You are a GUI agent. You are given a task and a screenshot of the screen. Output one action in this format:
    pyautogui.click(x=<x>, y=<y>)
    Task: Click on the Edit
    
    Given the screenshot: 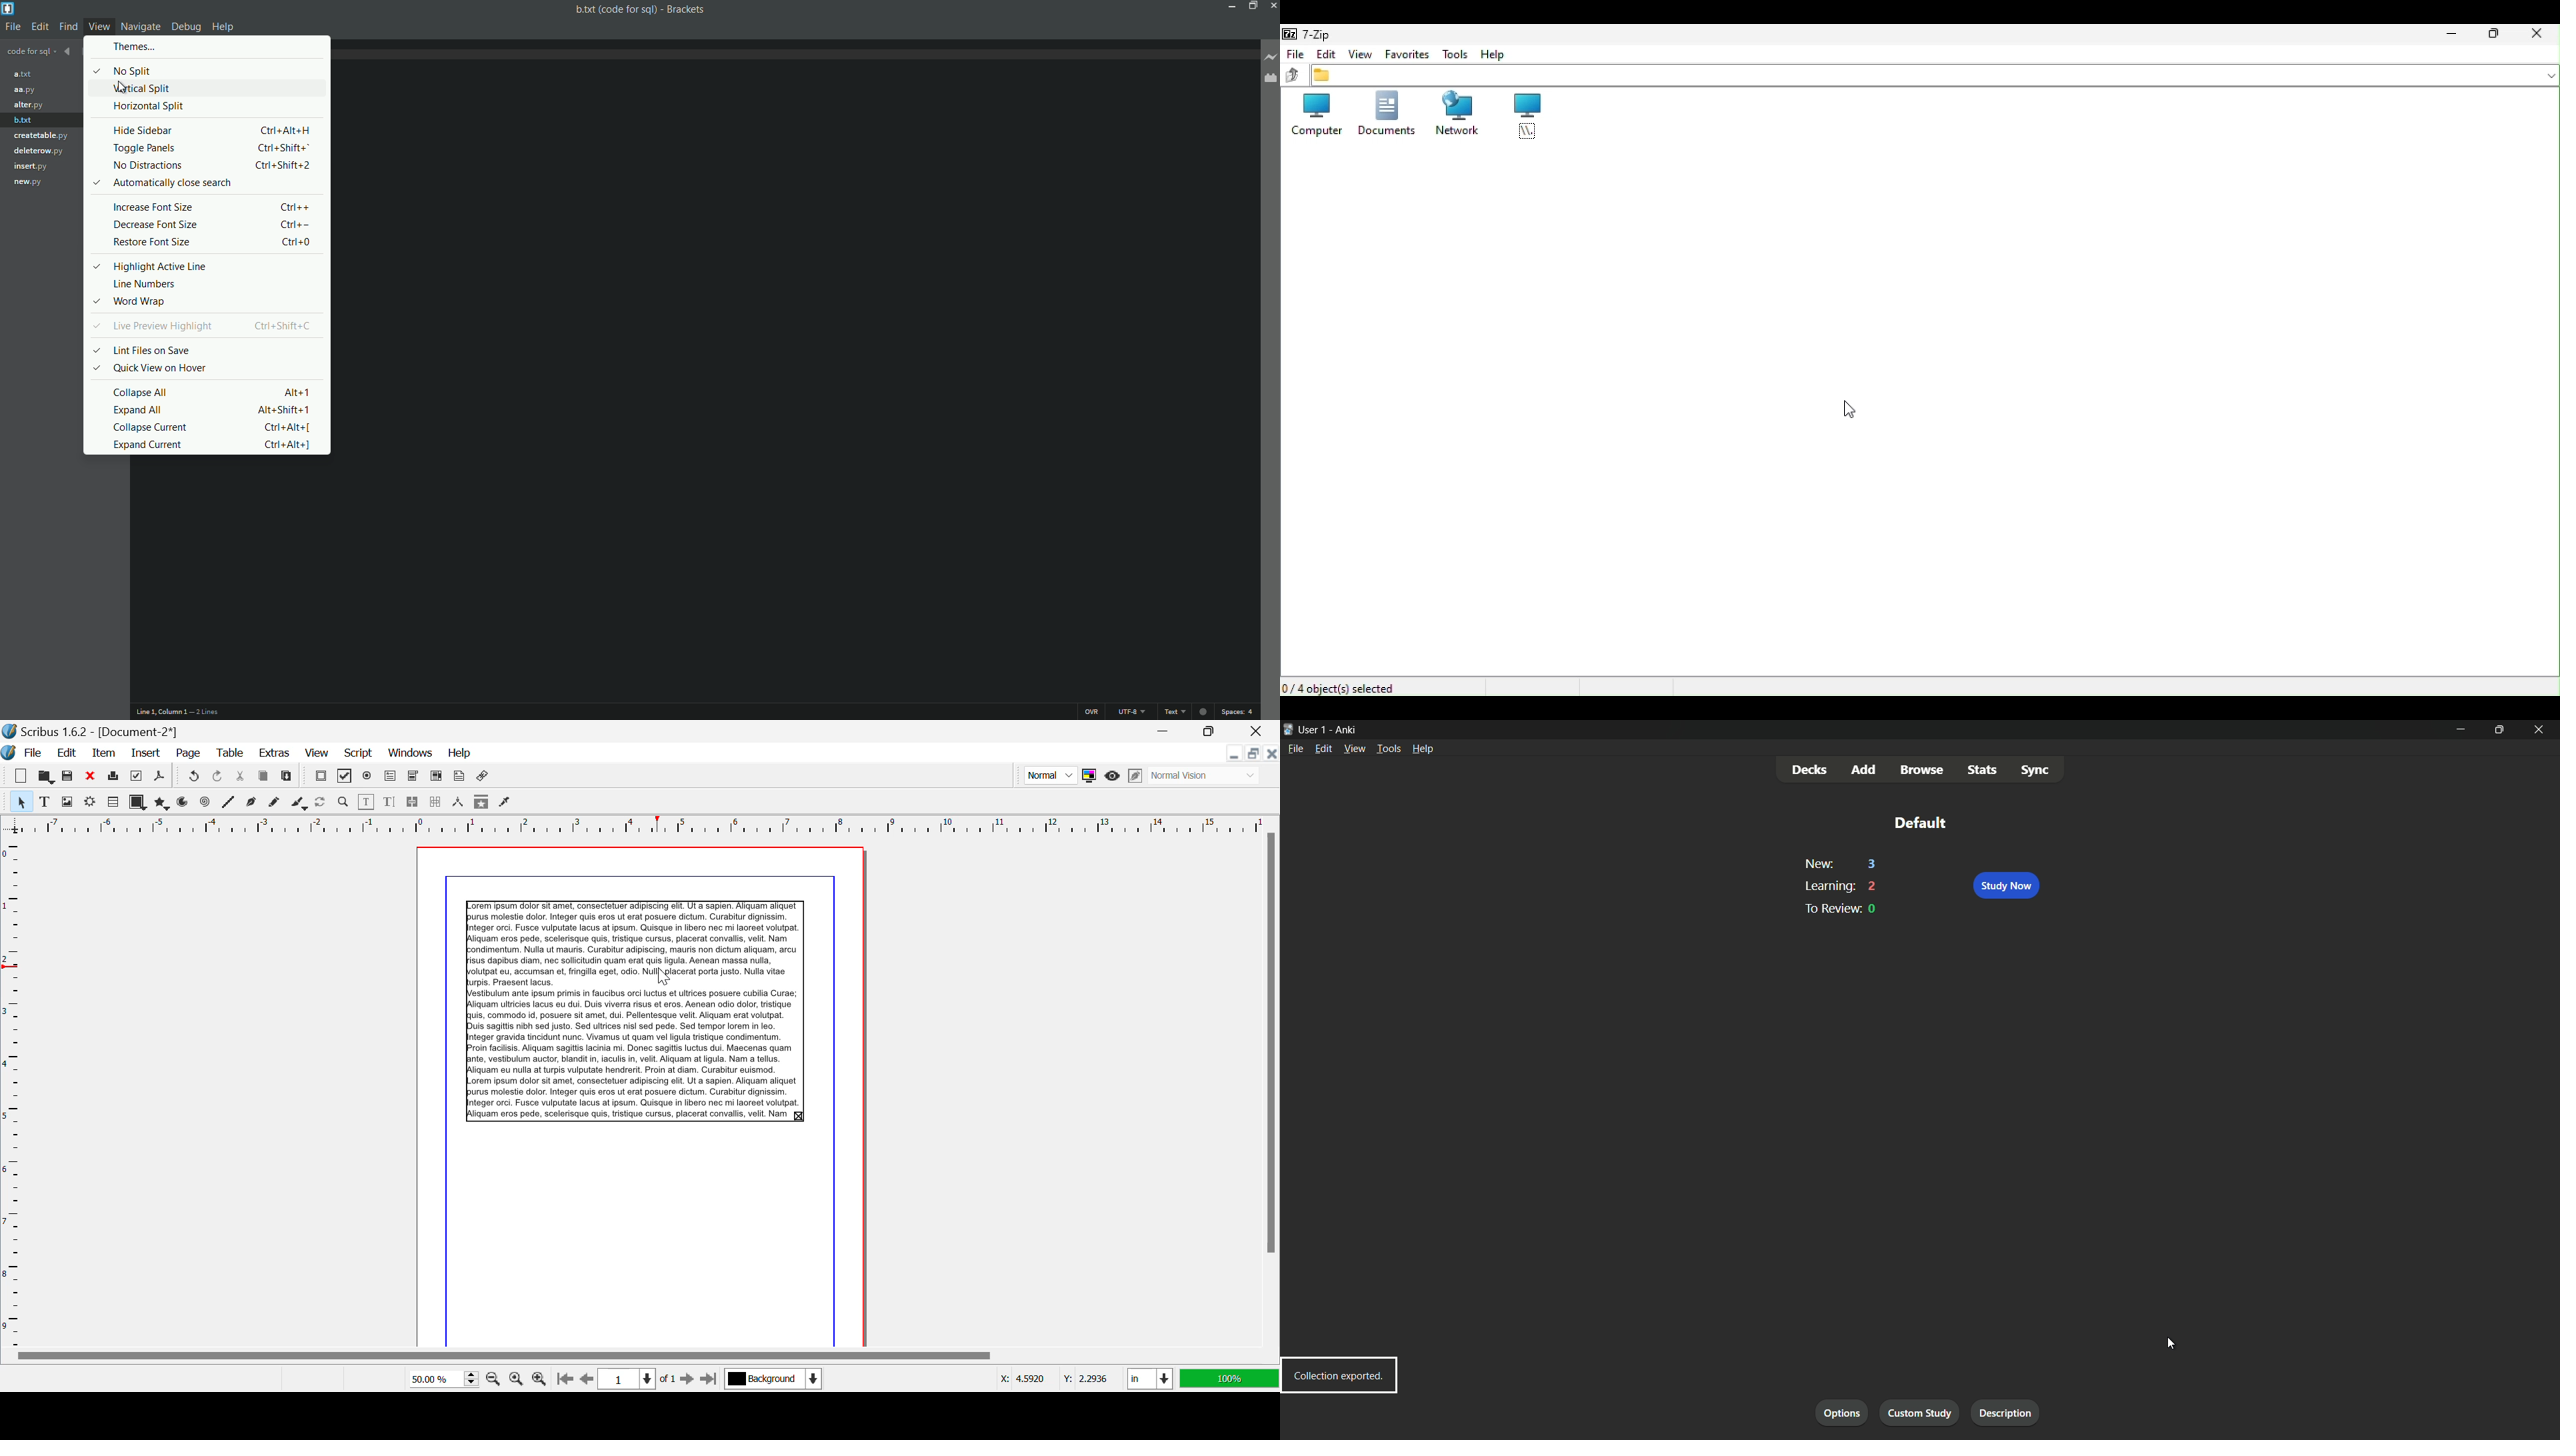 What is the action you would take?
    pyautogui.click(x=64, y=753)
    